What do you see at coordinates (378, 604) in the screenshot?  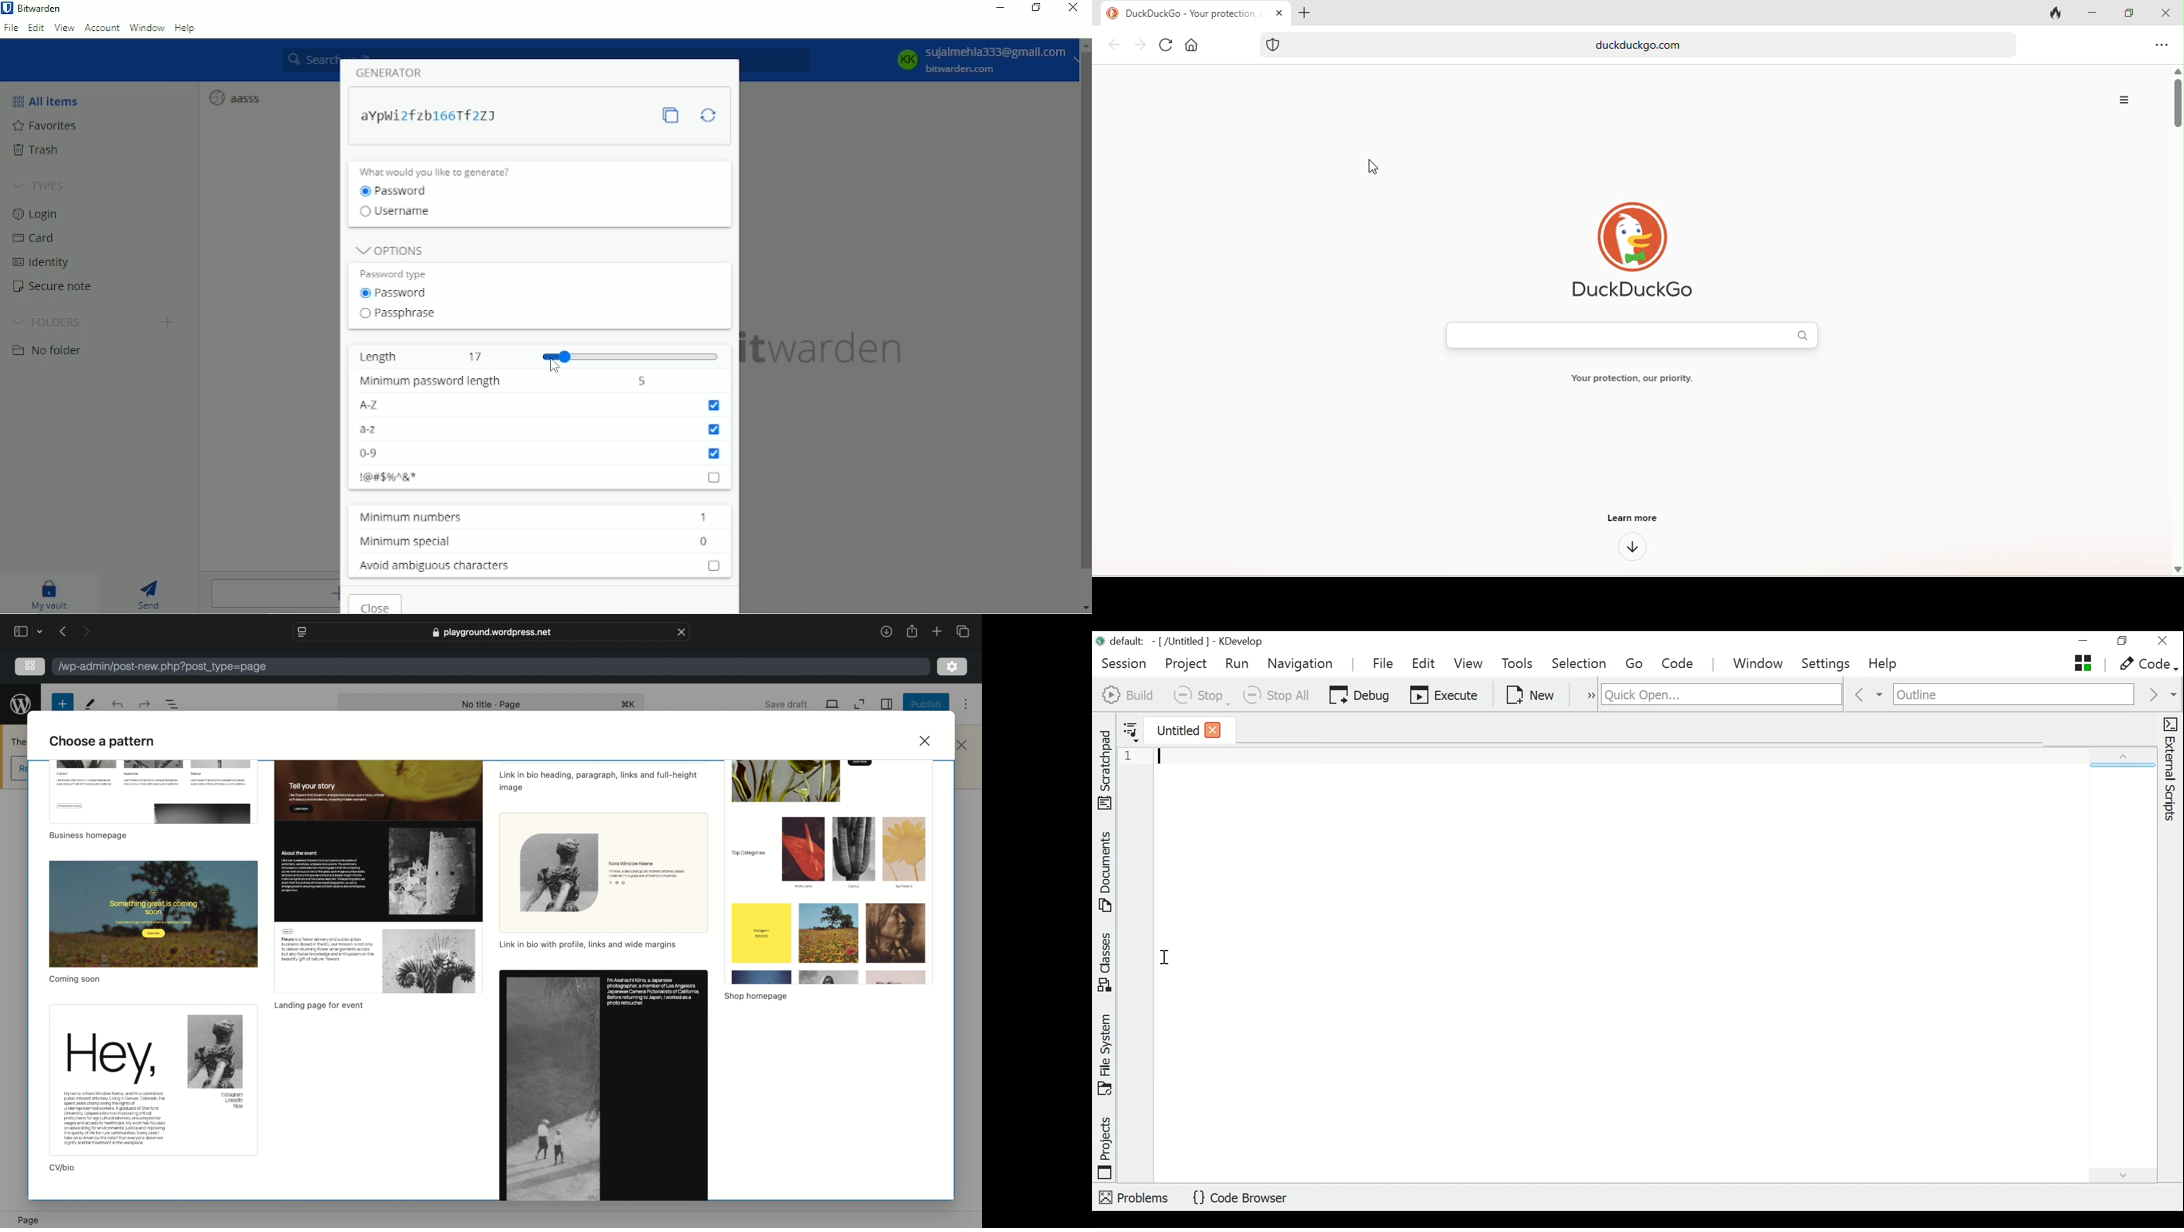 I see `Close` at bounding box center [378, 604].